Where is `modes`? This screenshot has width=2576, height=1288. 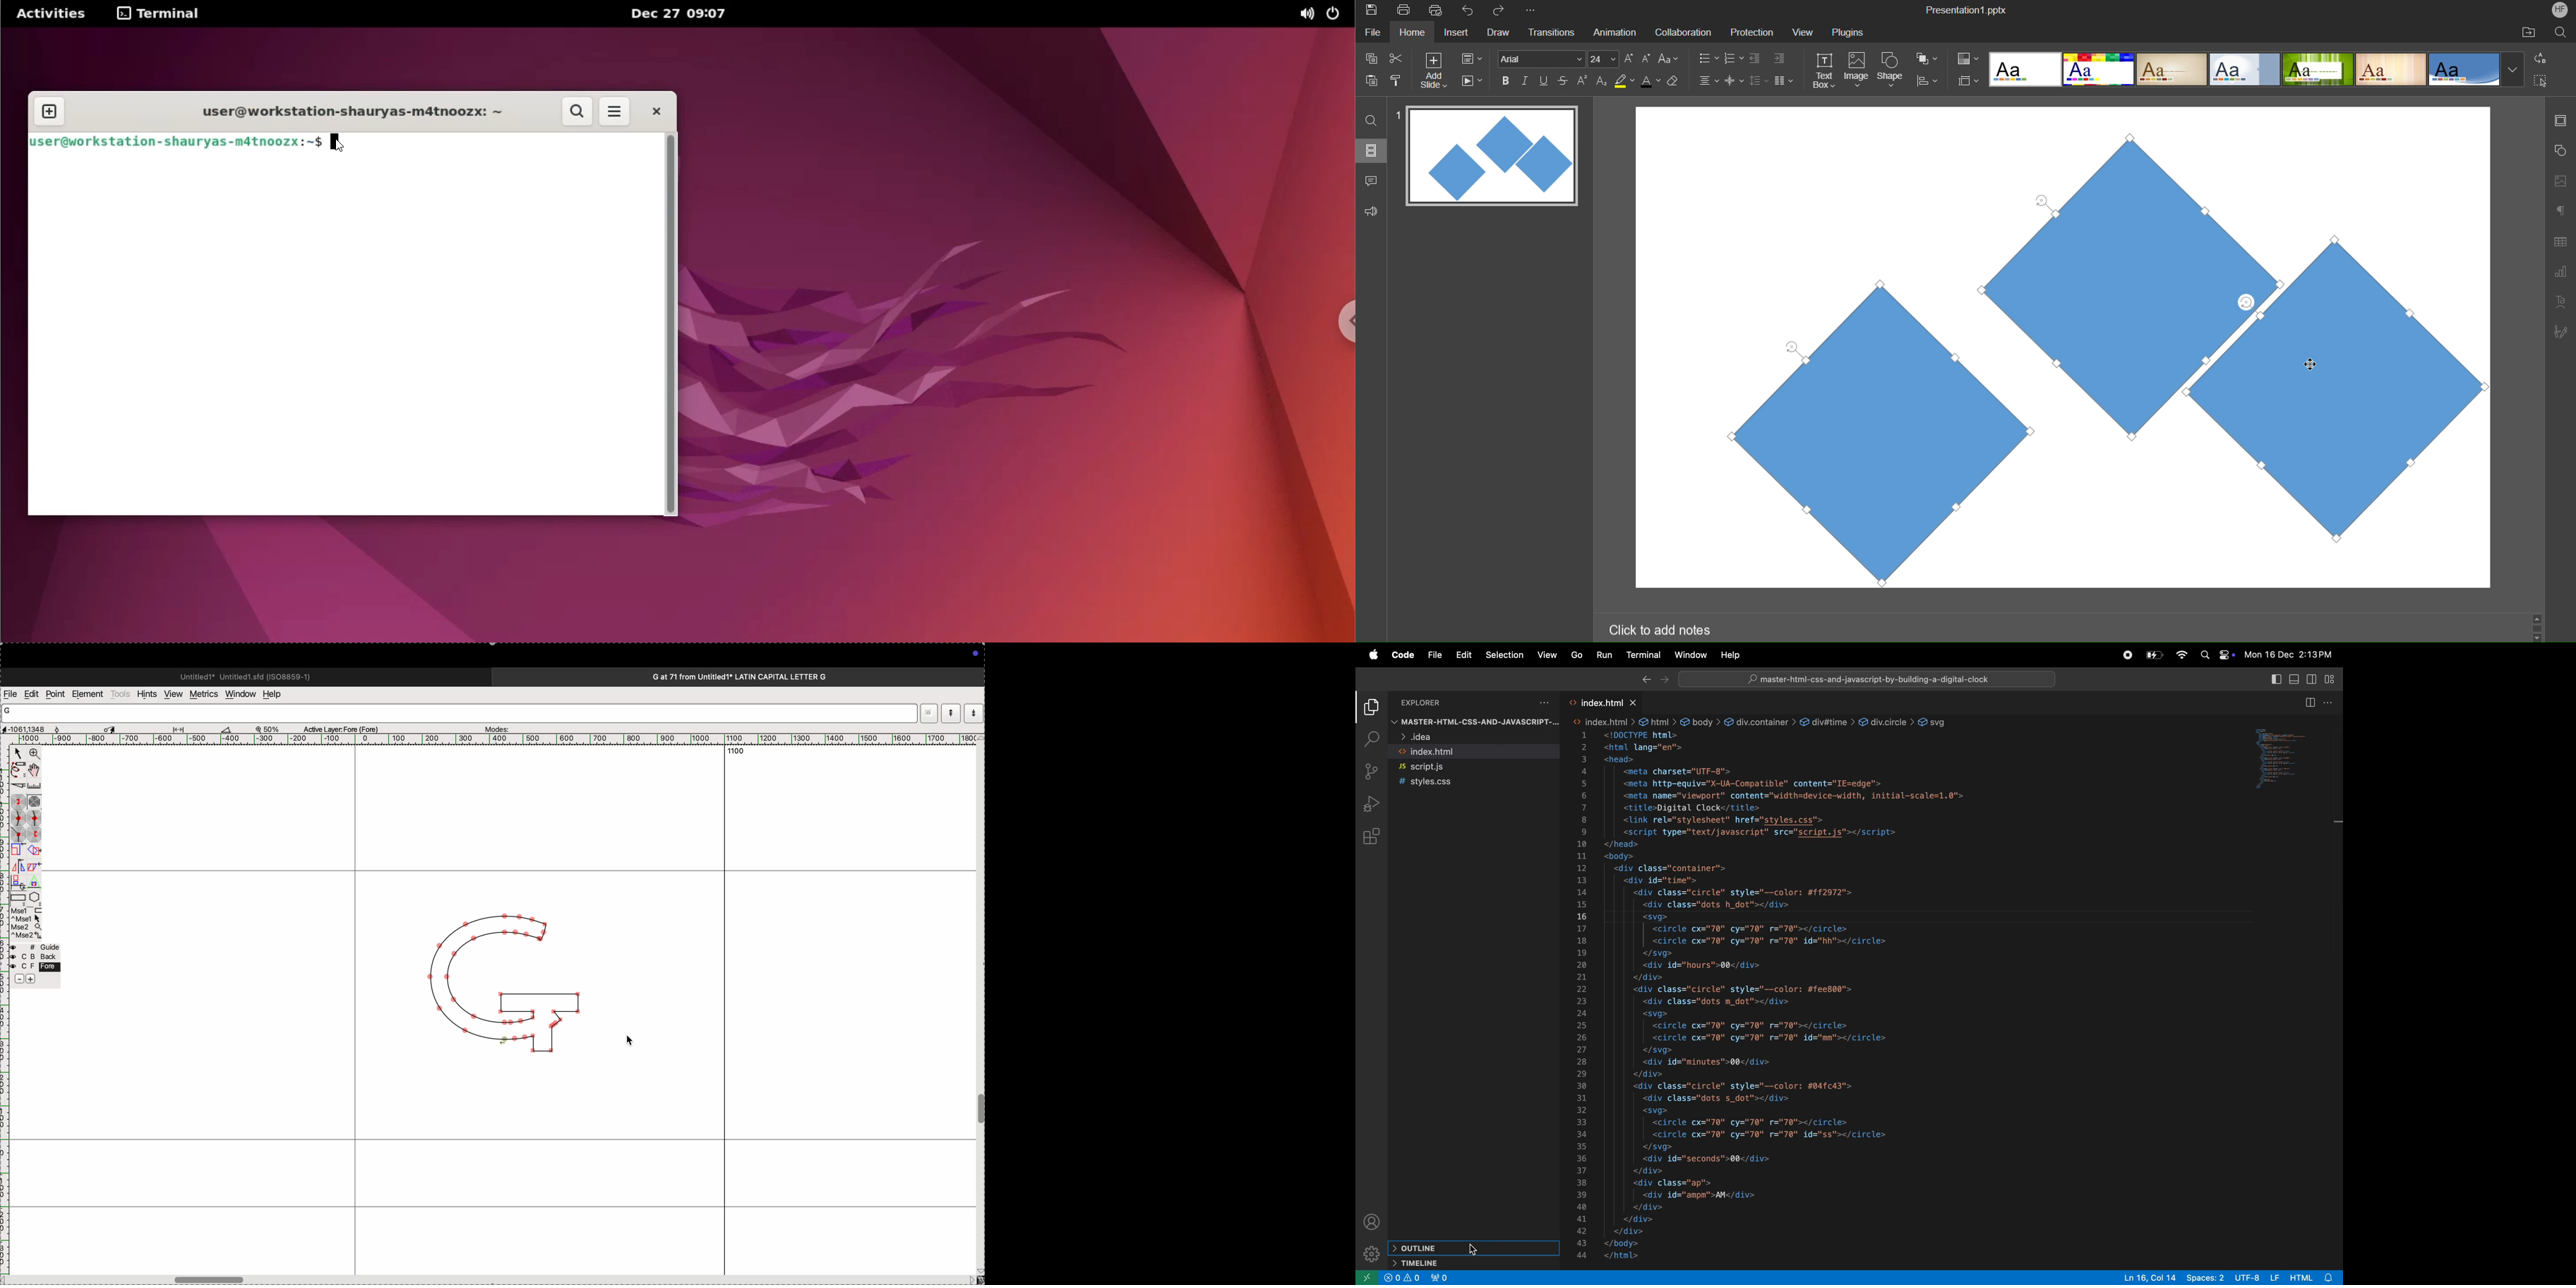 modes is located at coordinates (498, 728).